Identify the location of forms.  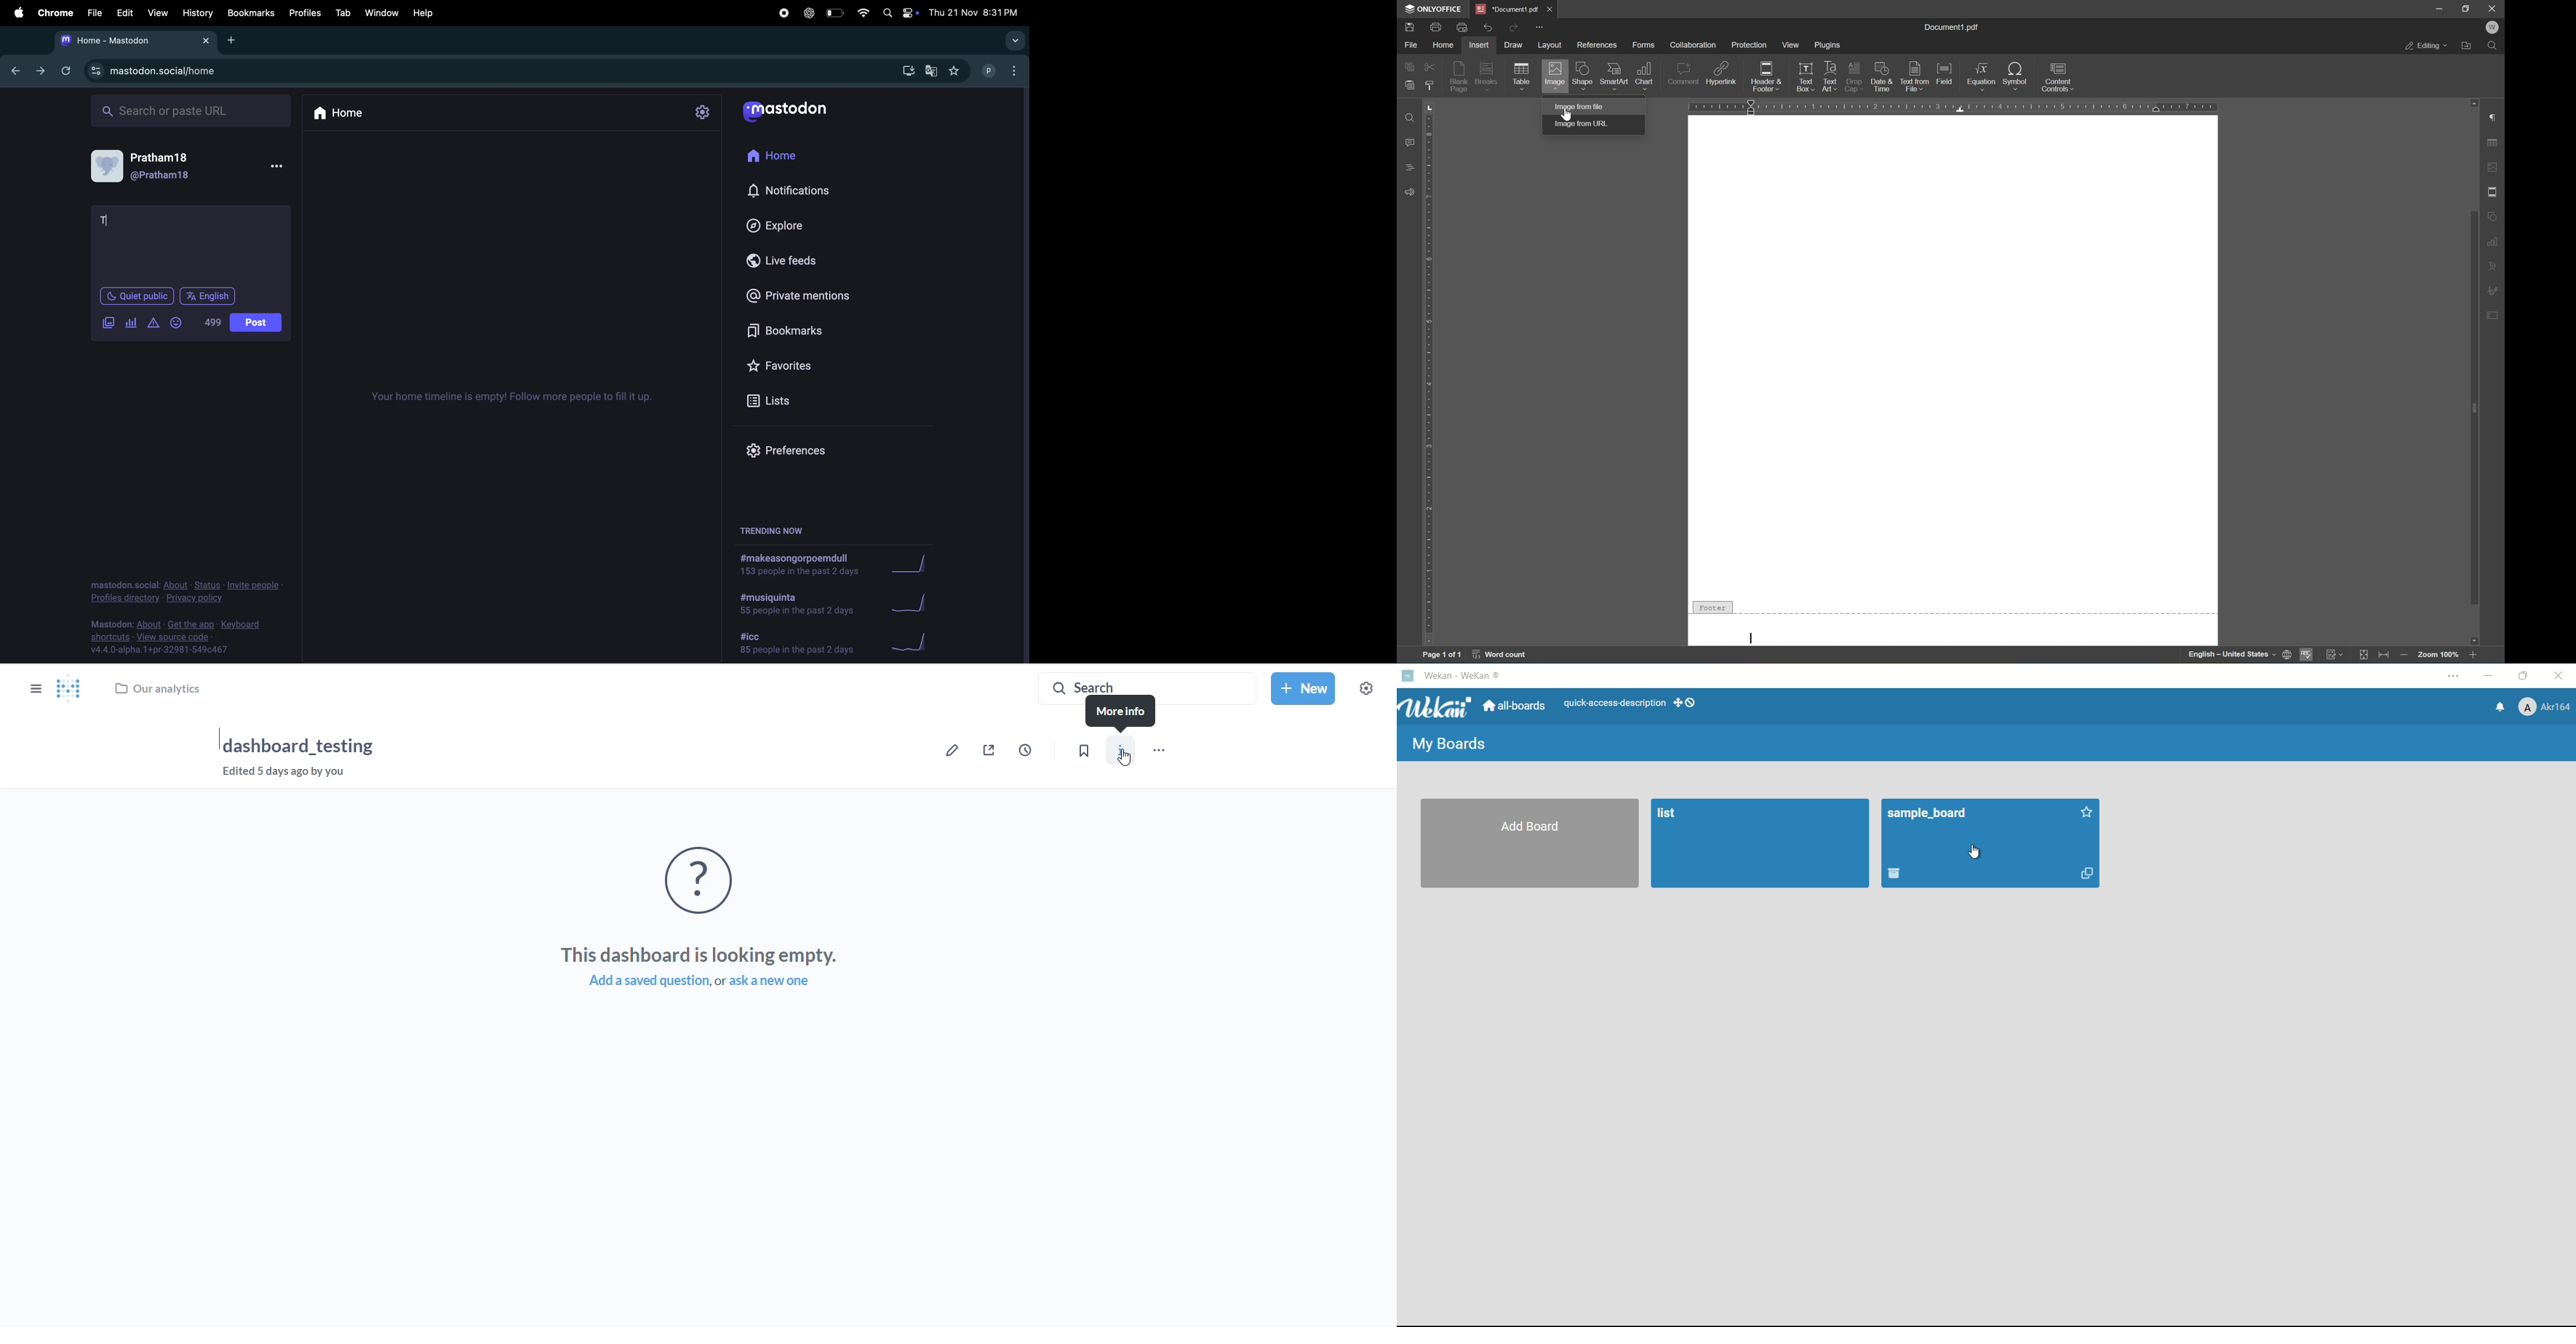
(1644, 44).